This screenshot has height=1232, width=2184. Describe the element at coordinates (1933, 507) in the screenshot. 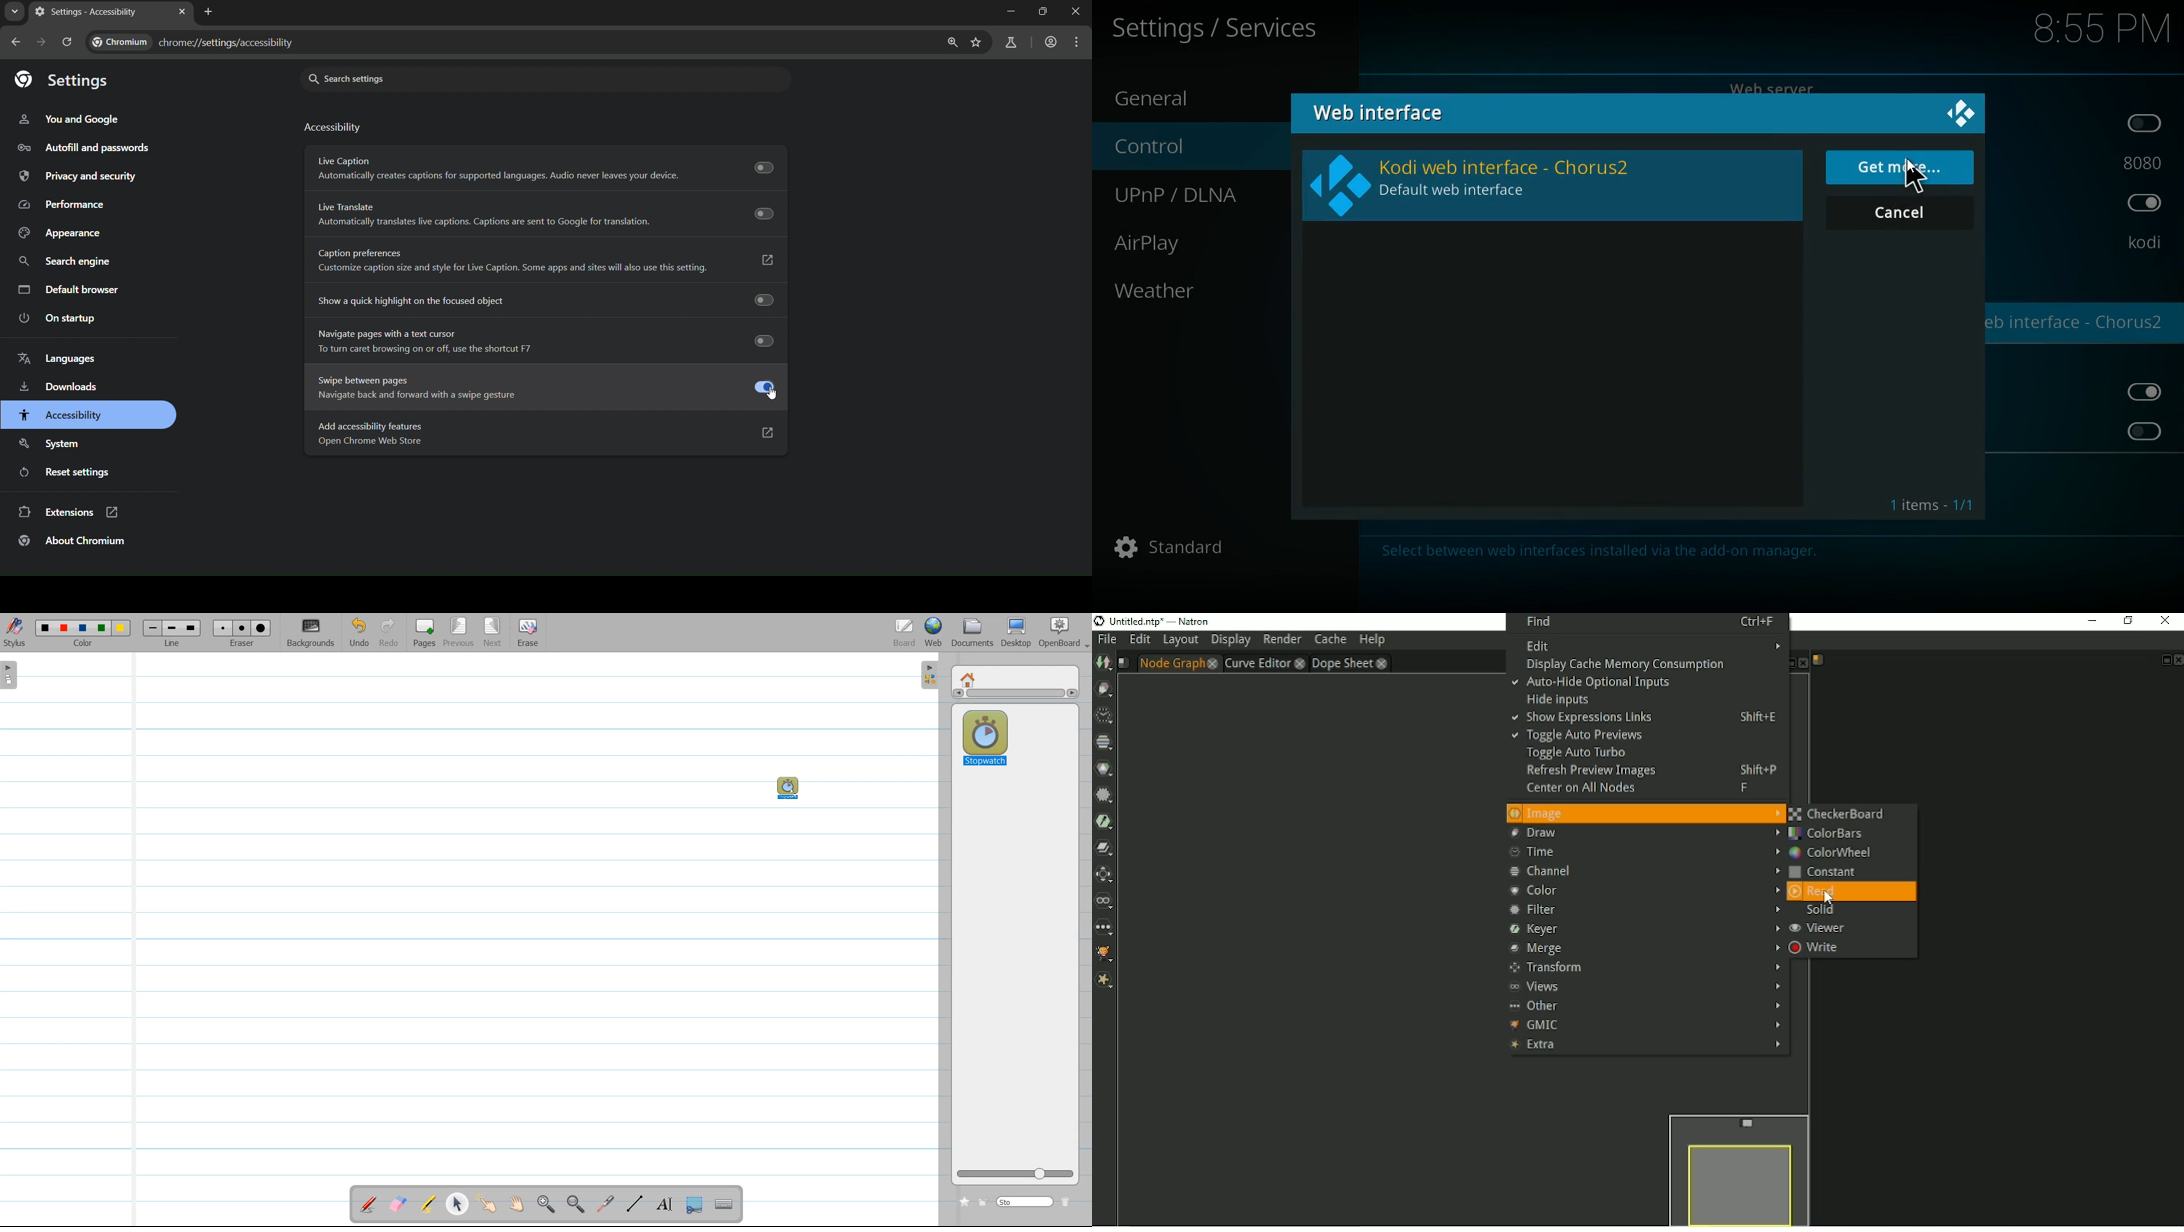

I see `items` at that location.